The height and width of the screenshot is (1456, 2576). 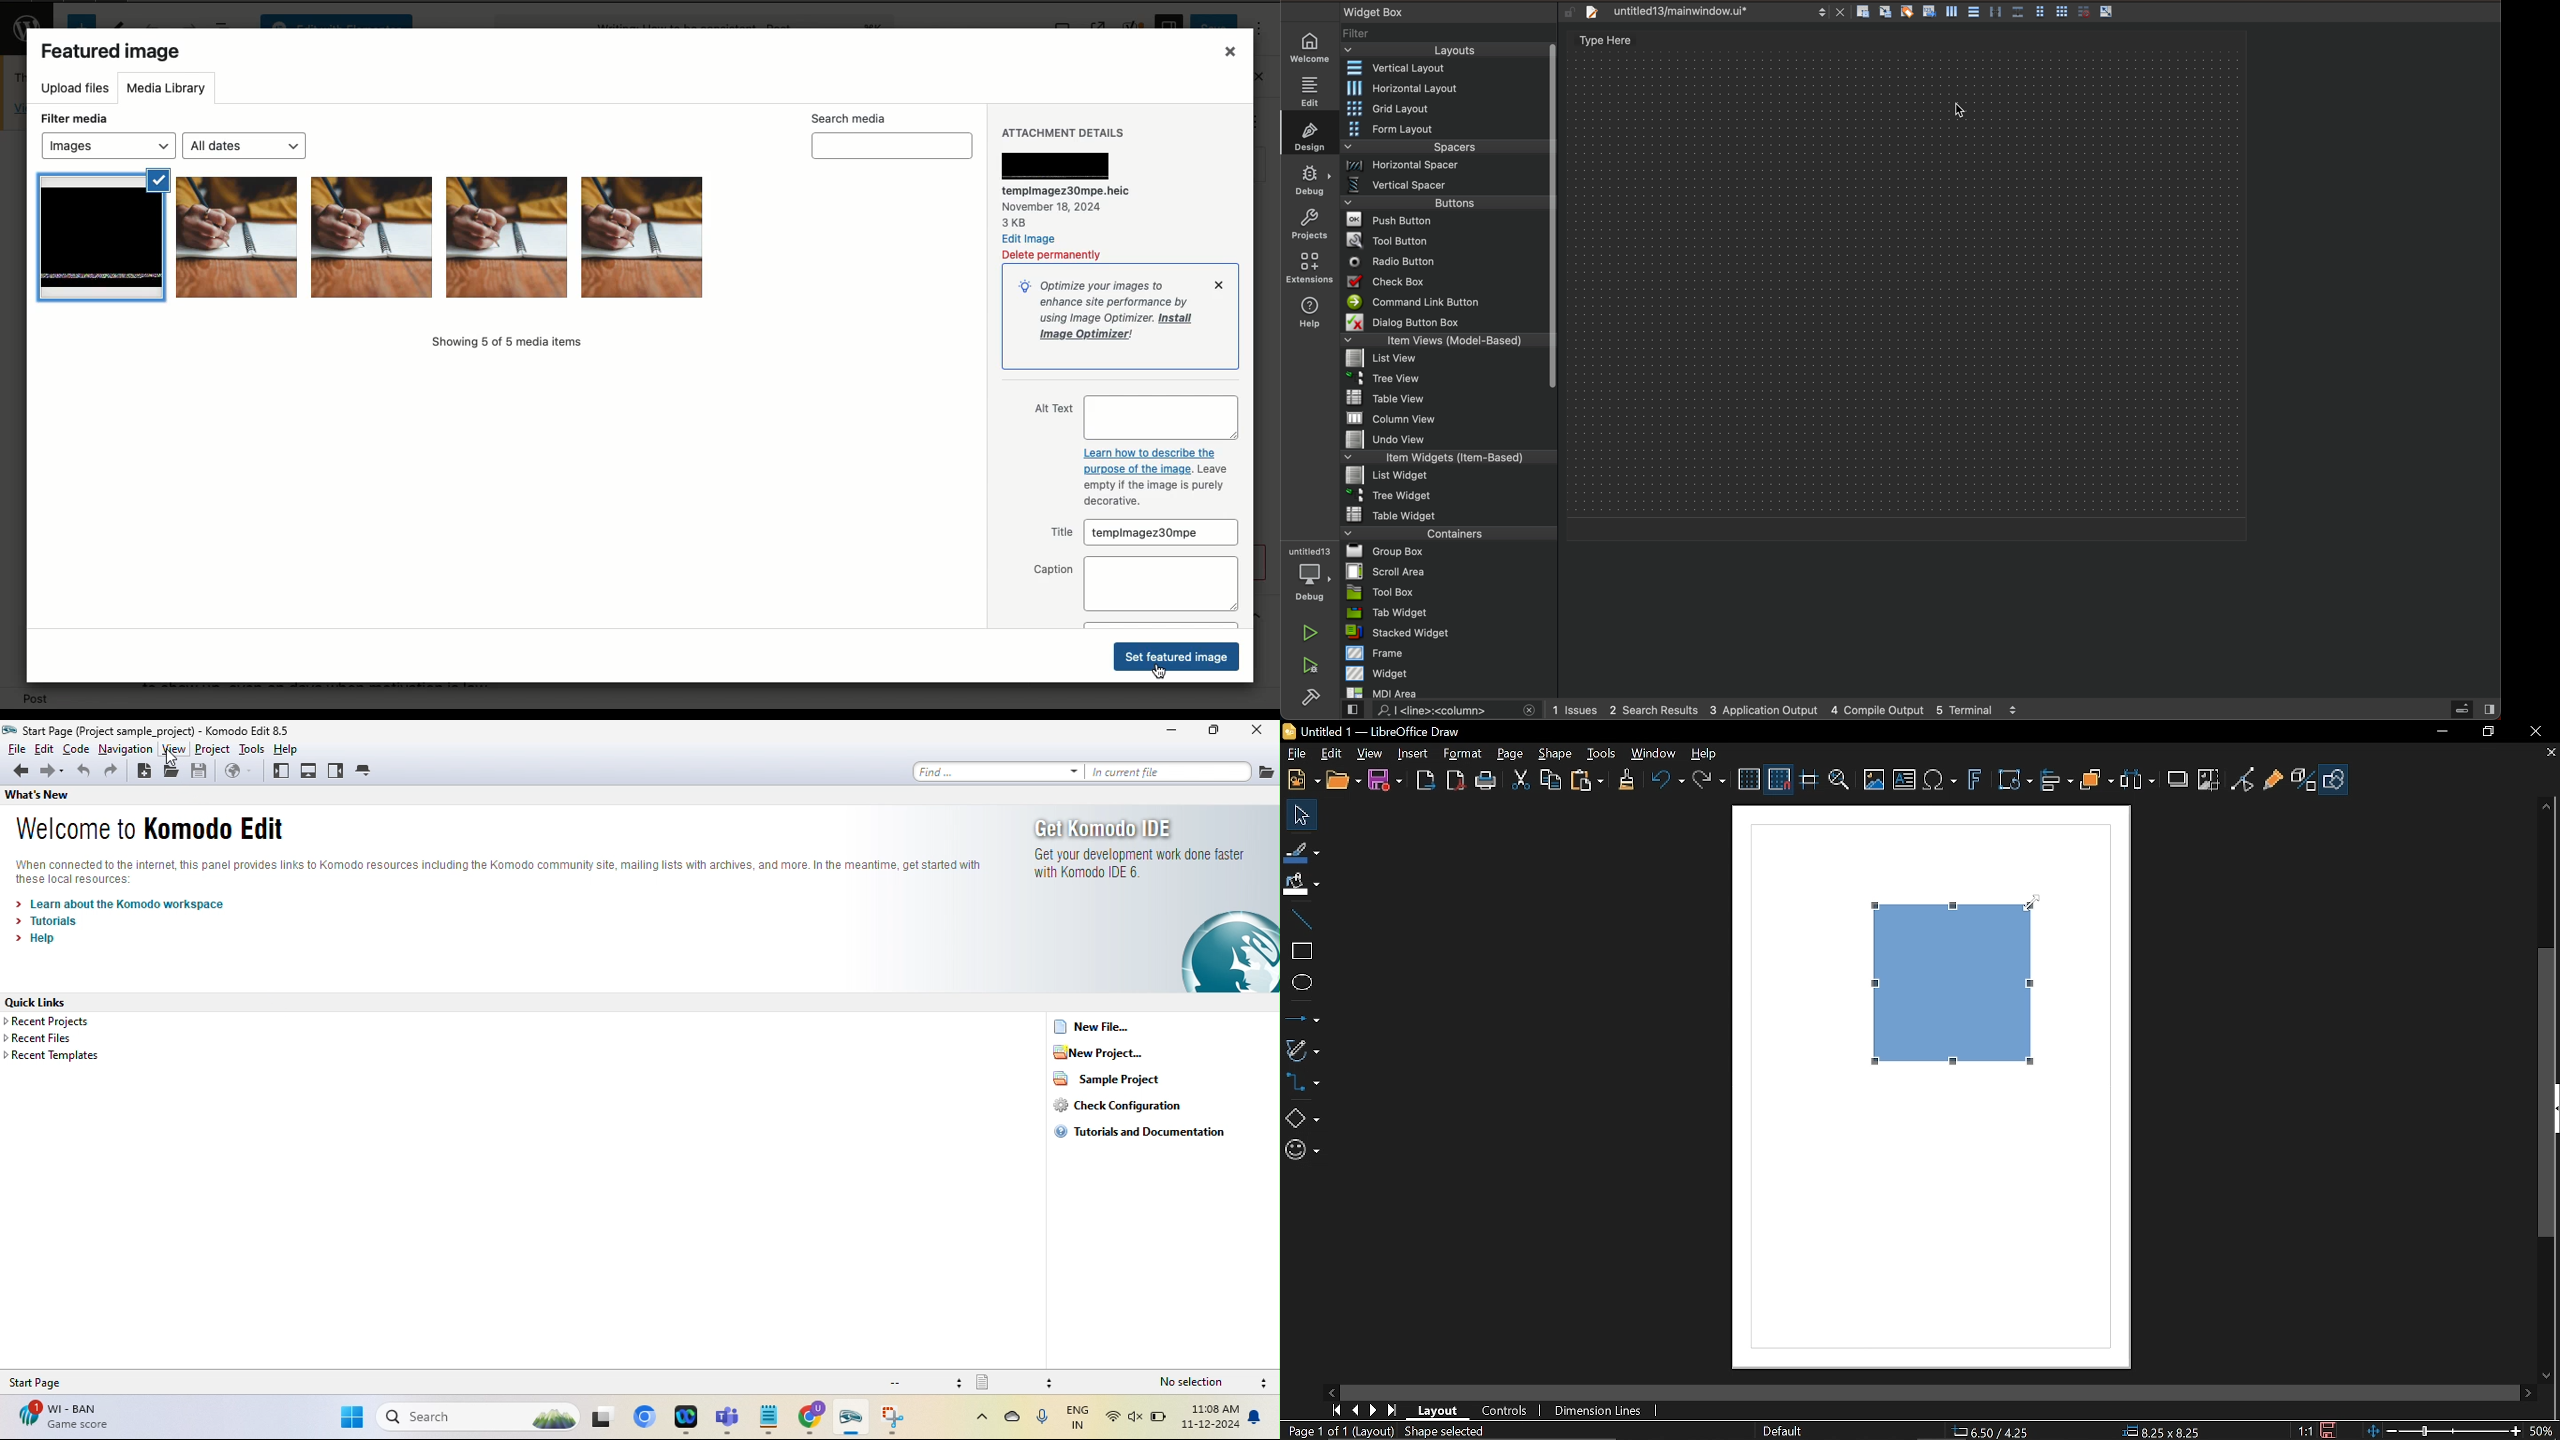 What do you see at coordinates (2547, 1376) in the screenshot?
I see `Move down` at bounding box center [2547, 1376].